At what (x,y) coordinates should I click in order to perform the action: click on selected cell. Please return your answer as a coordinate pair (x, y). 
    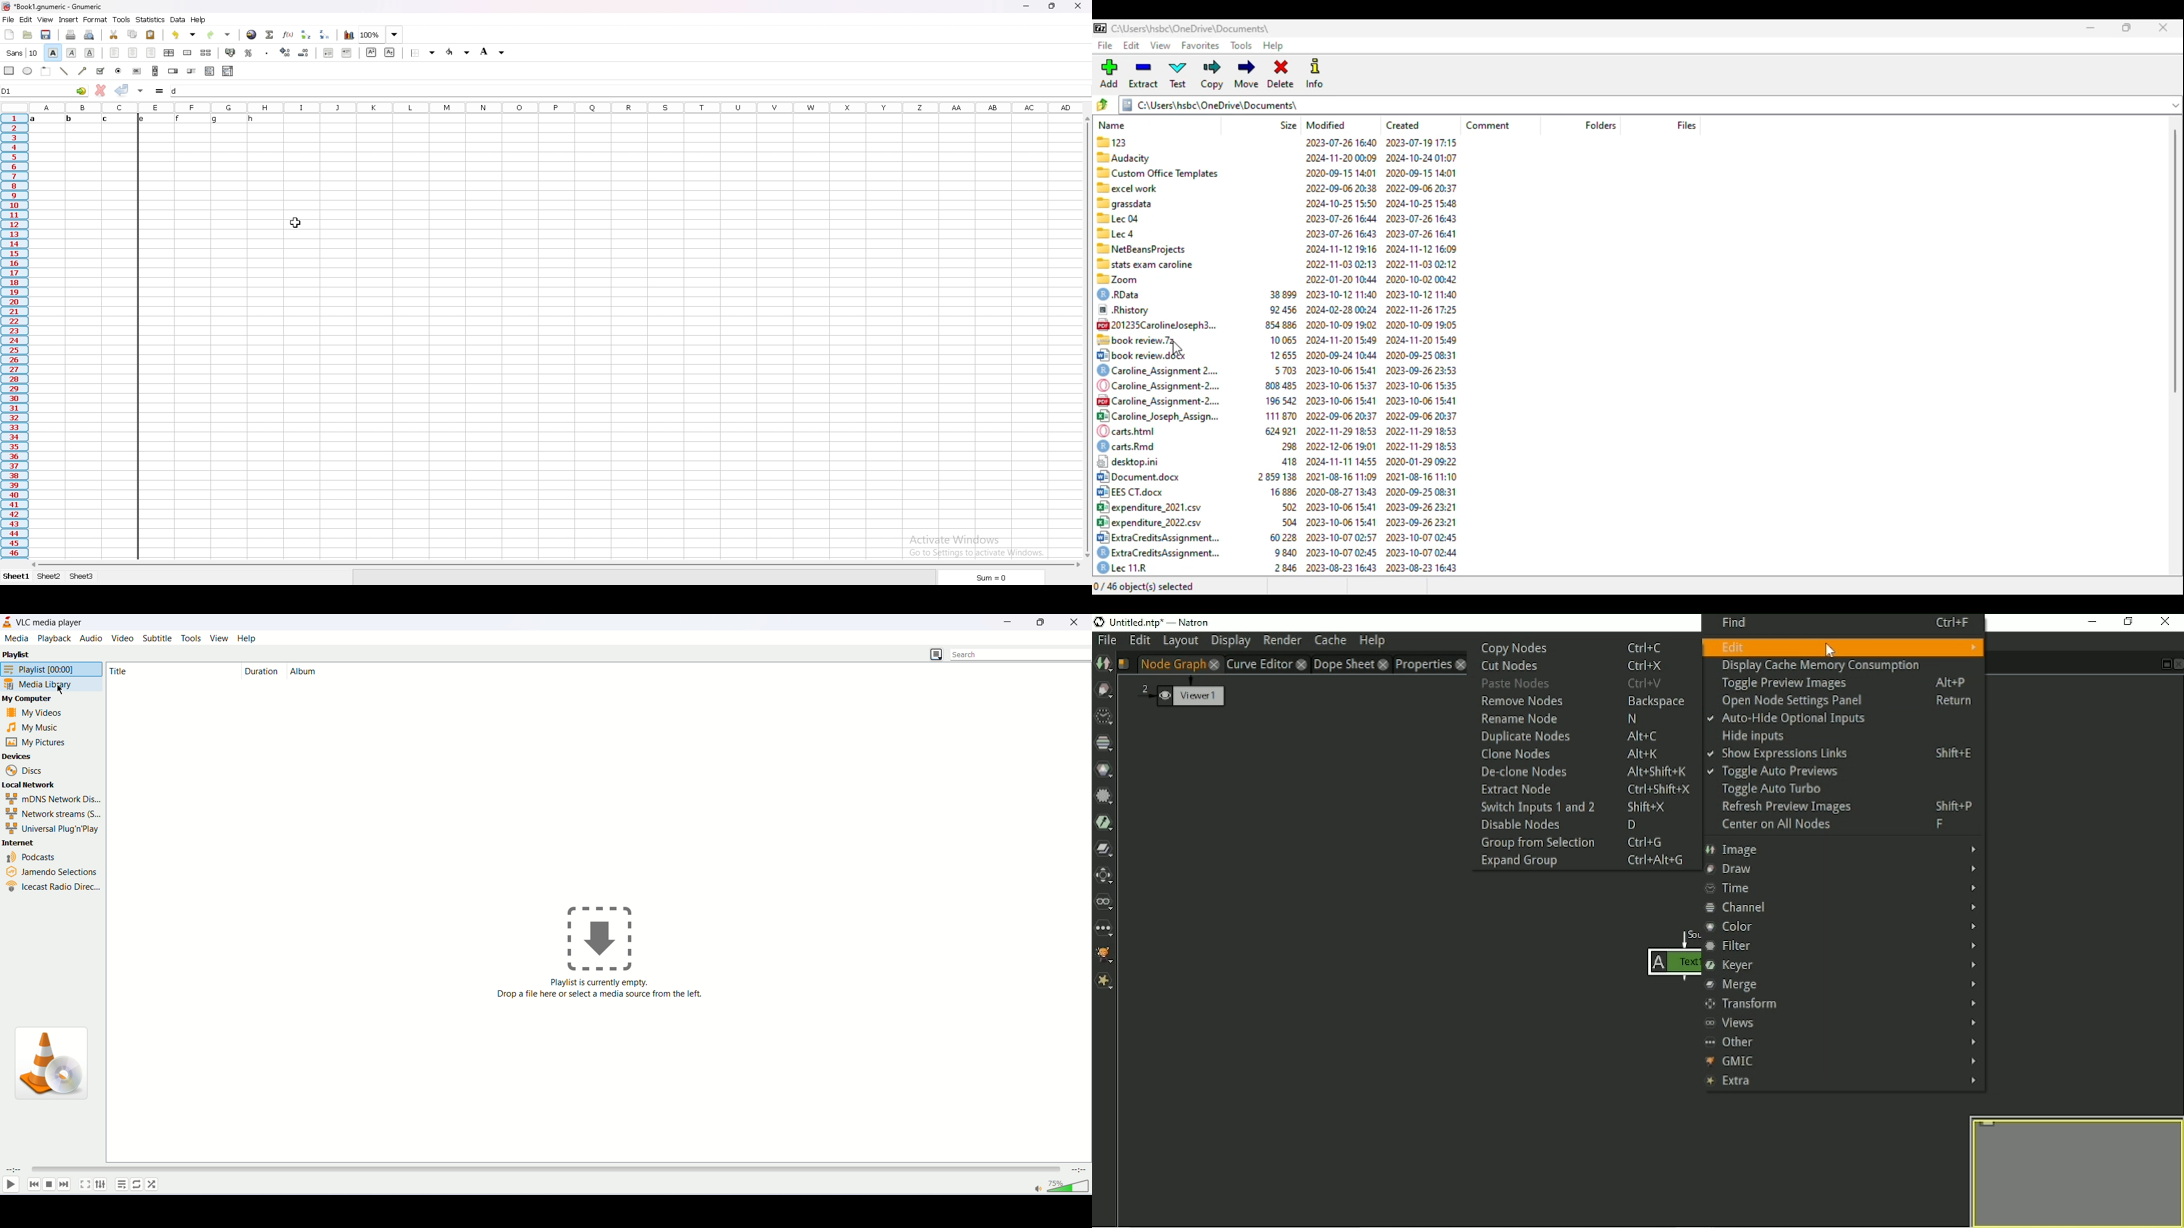
    Looking at the image, I should click on (45, 91).